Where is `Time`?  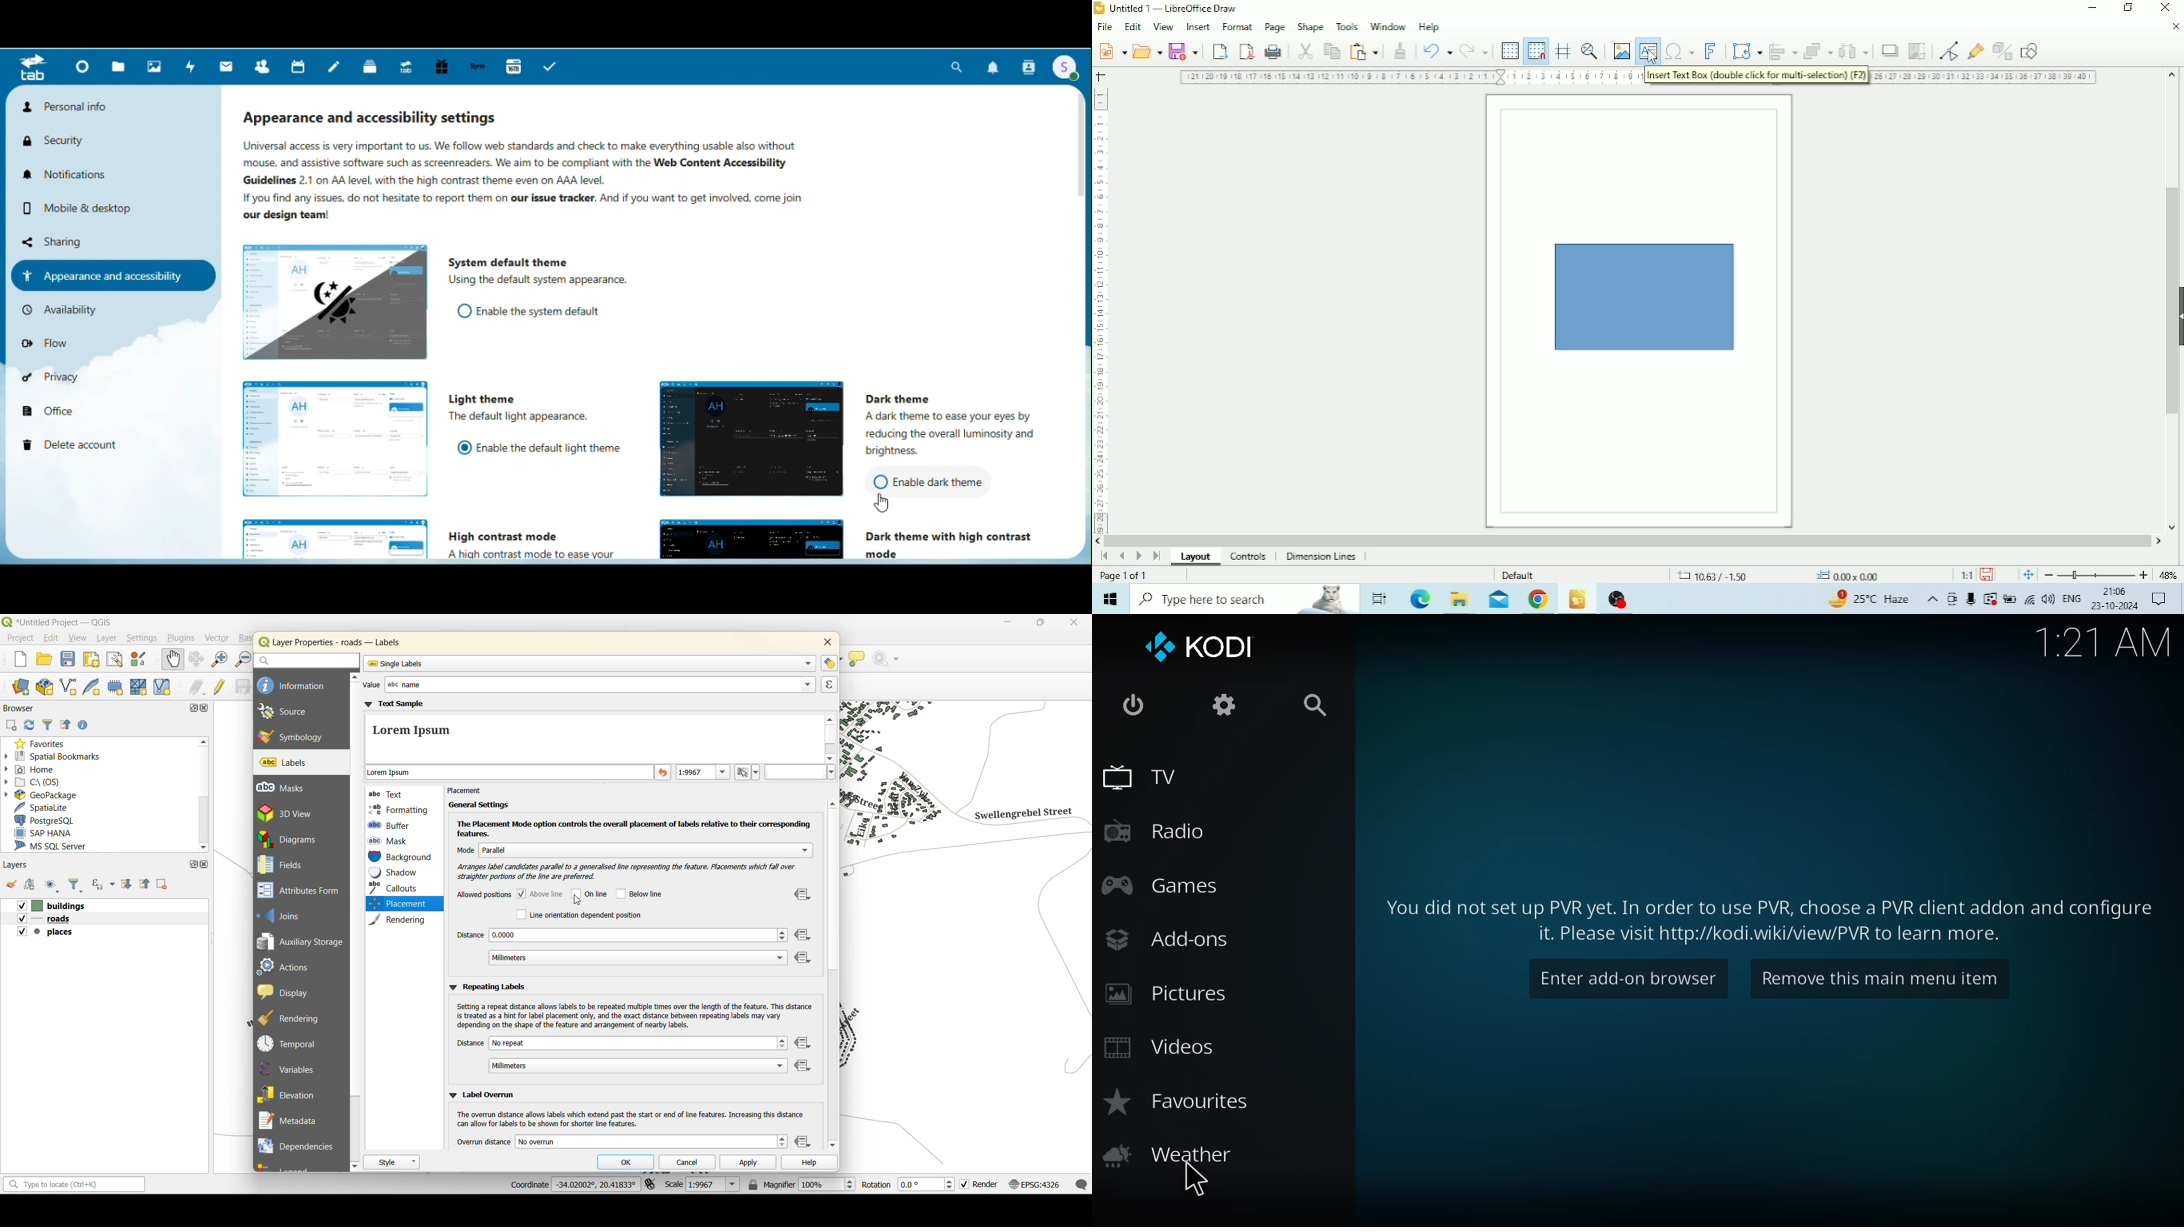 Time is located at coordinates (2114, 591).